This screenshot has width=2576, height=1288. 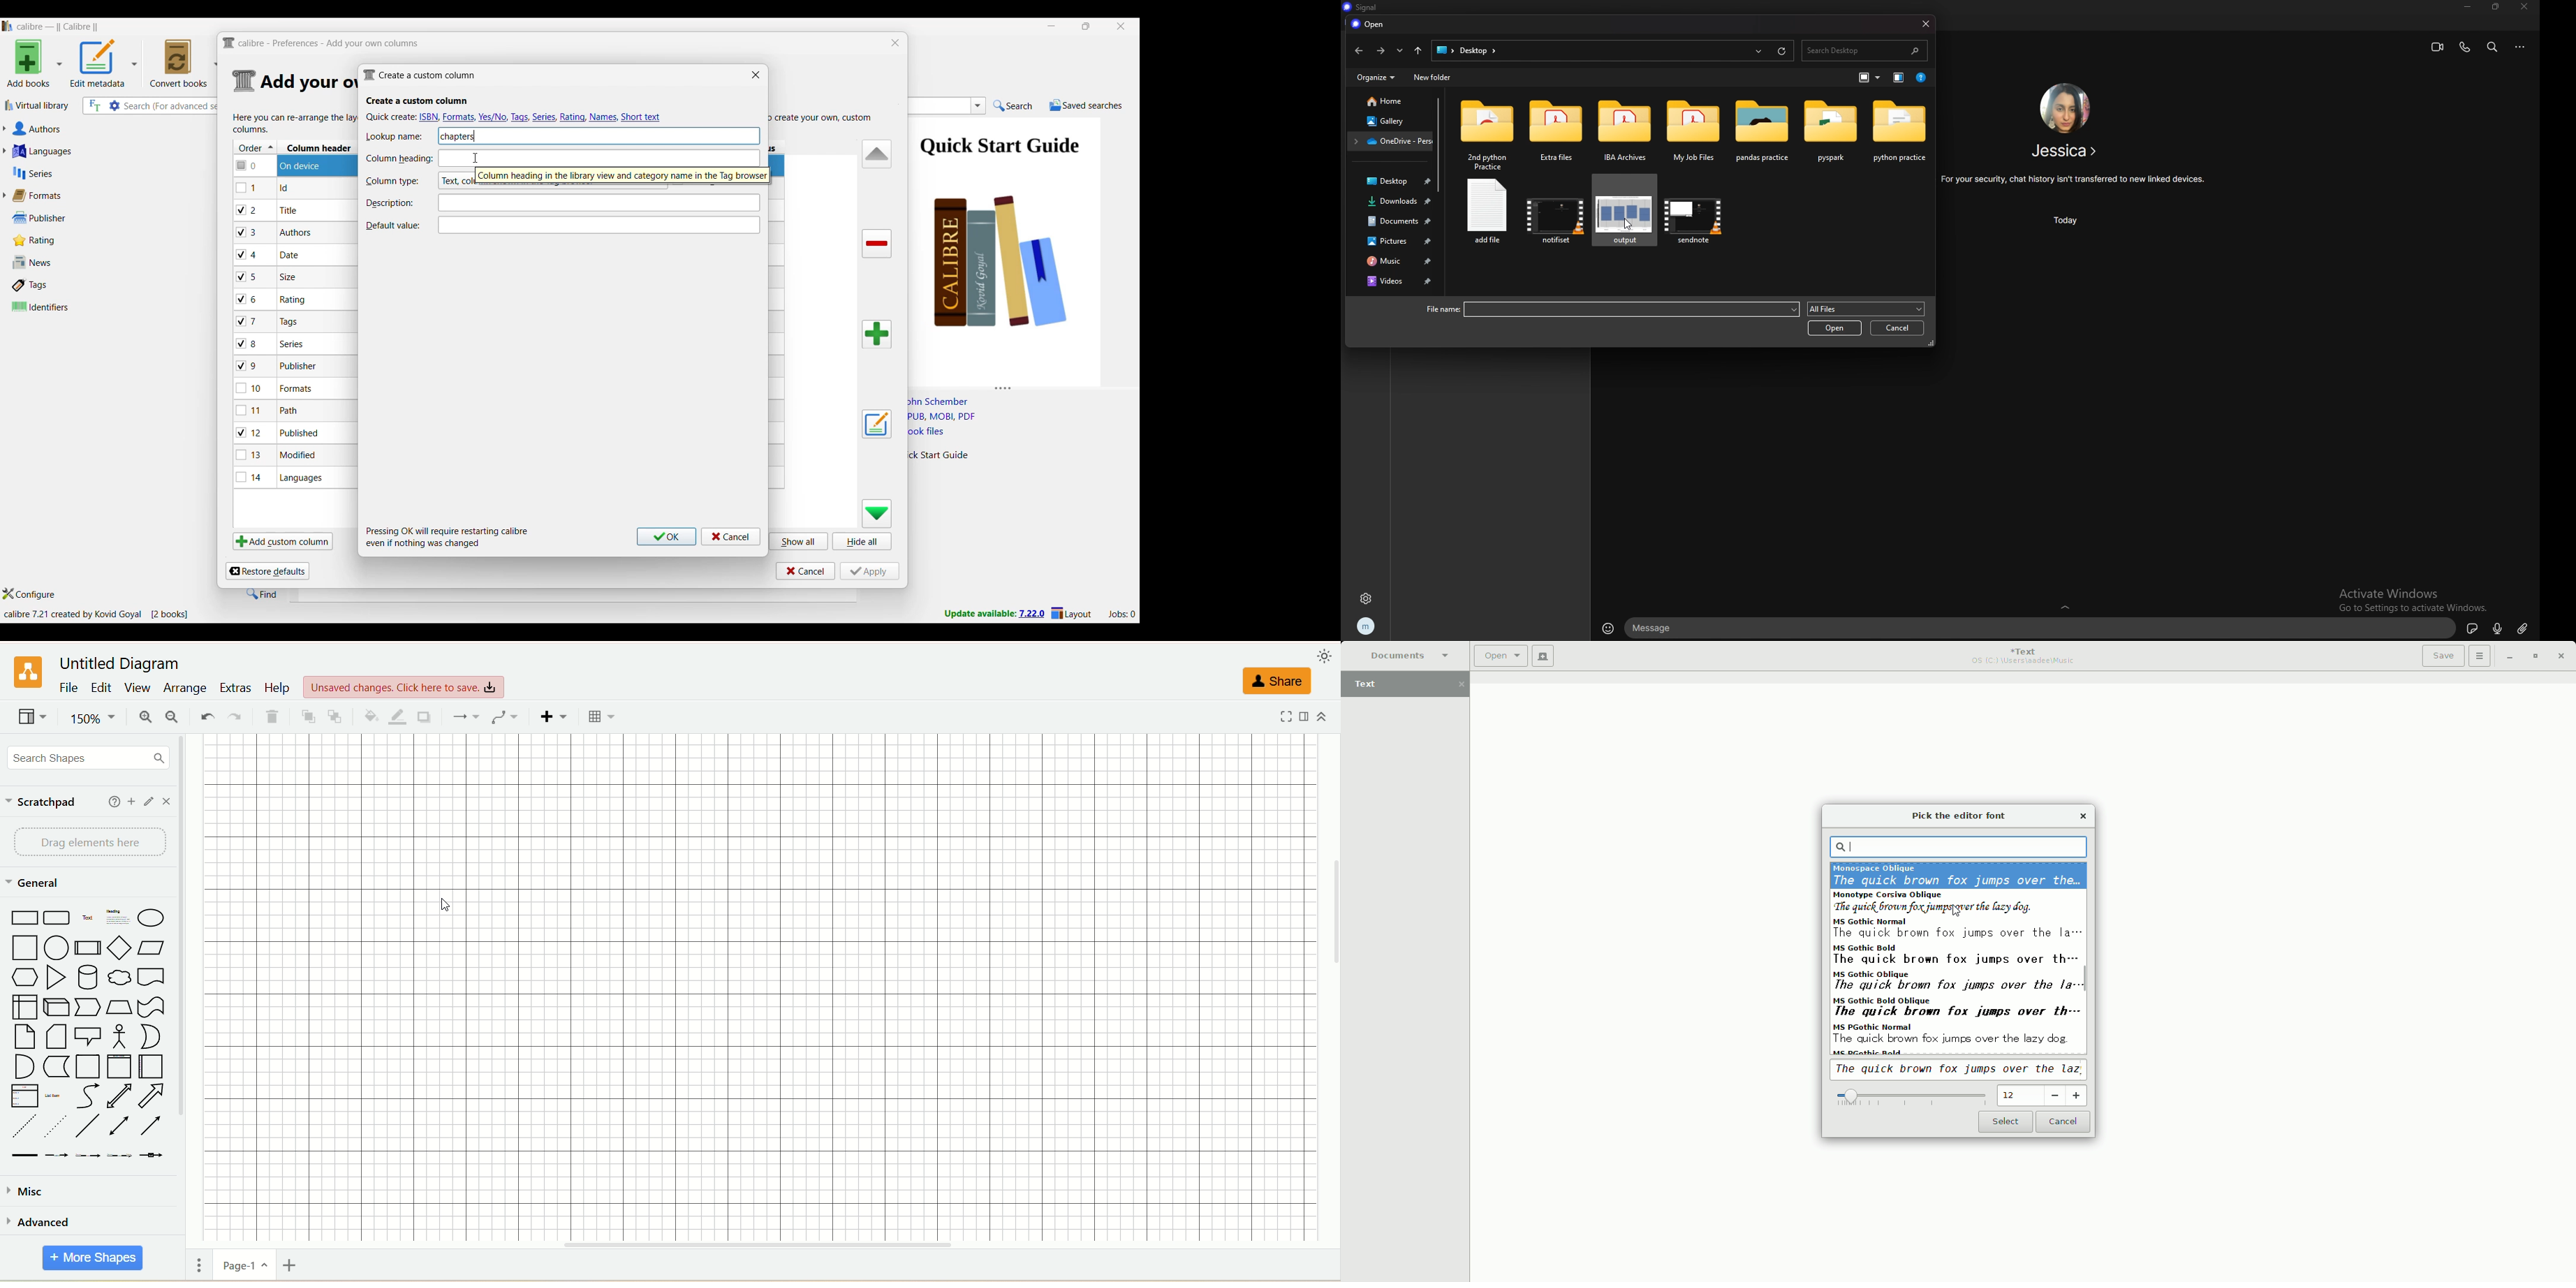 What do you see at coordinates (151, 976) in the screenshot?
I see `document` at bounding box center [151, 976].